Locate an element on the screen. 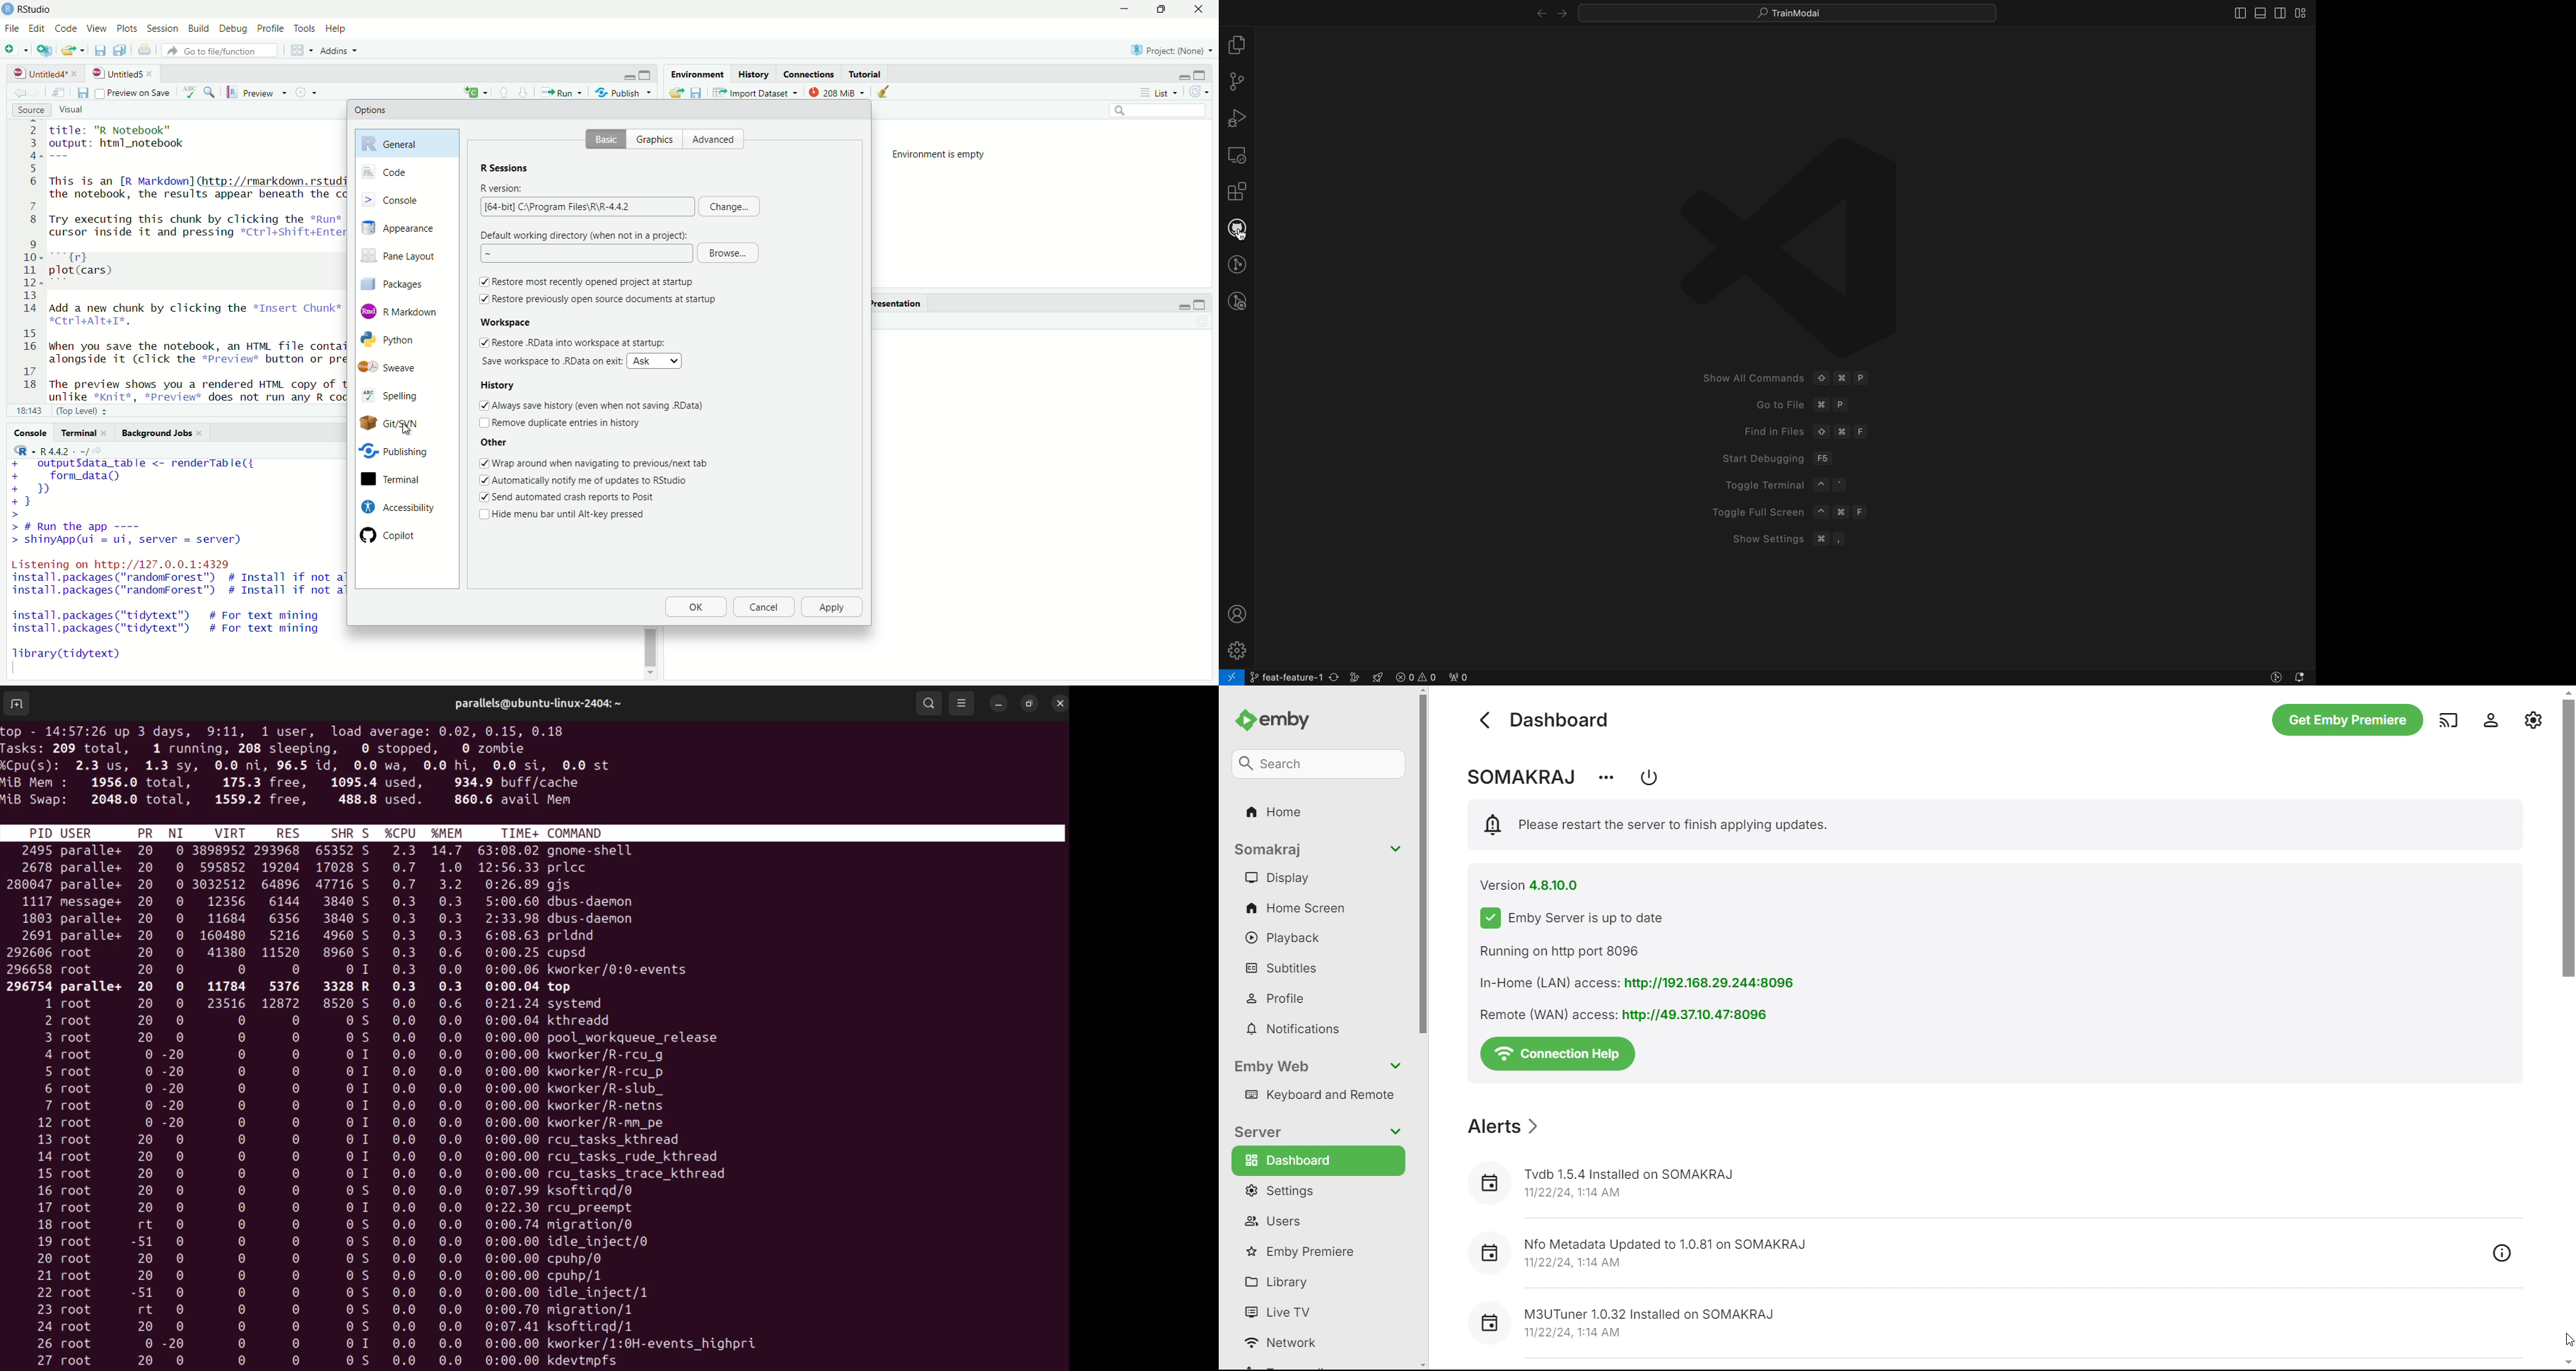  Project: (None)  is located at coordinates (1168, 49).